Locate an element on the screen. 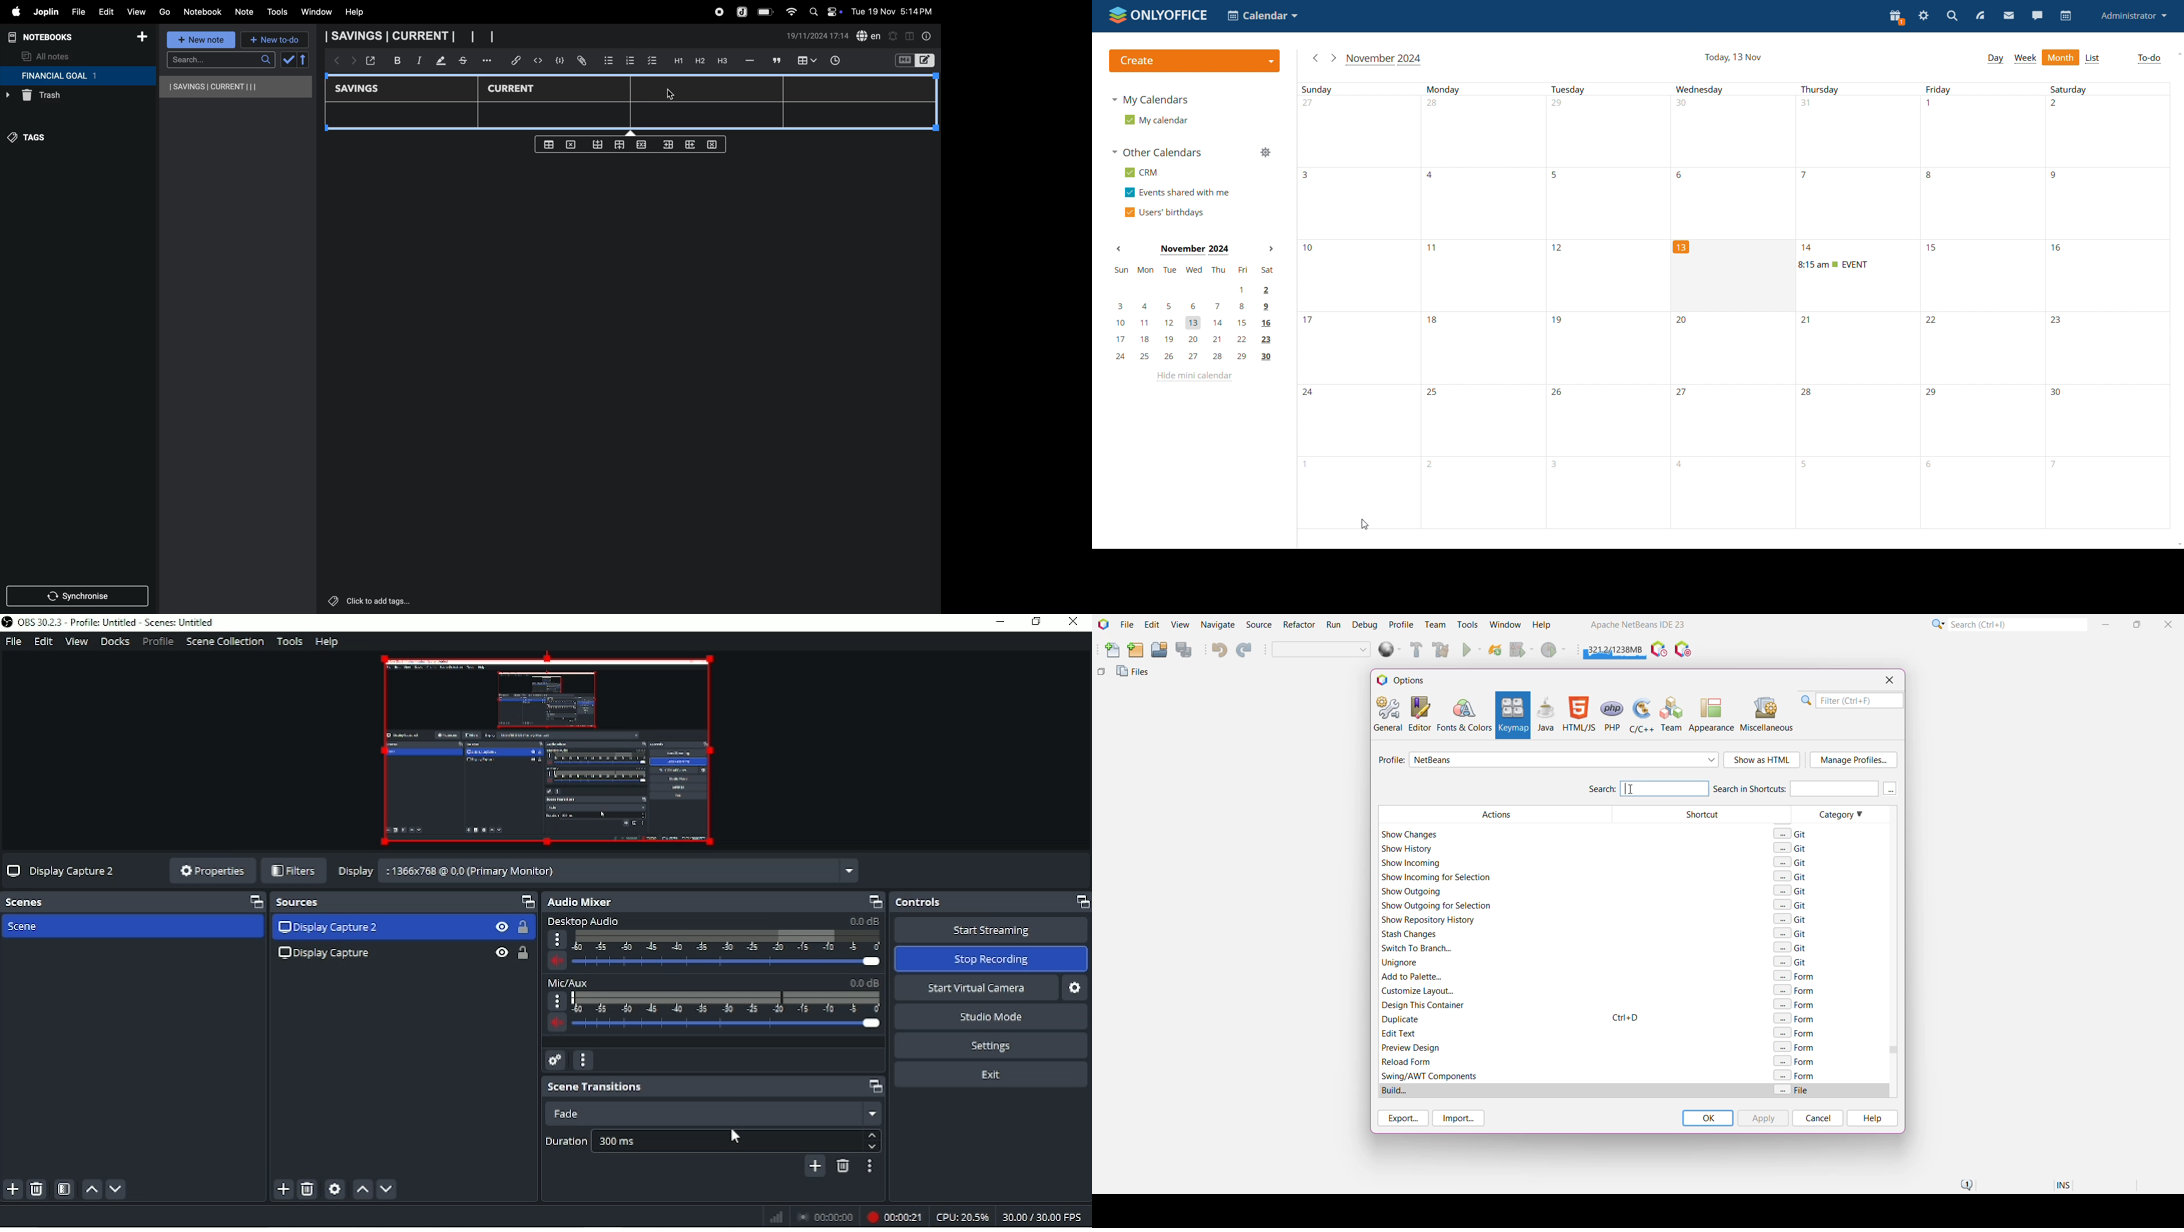 This screenshot has height=1232, width=2184. Profile is located at coordinates (157, 641).